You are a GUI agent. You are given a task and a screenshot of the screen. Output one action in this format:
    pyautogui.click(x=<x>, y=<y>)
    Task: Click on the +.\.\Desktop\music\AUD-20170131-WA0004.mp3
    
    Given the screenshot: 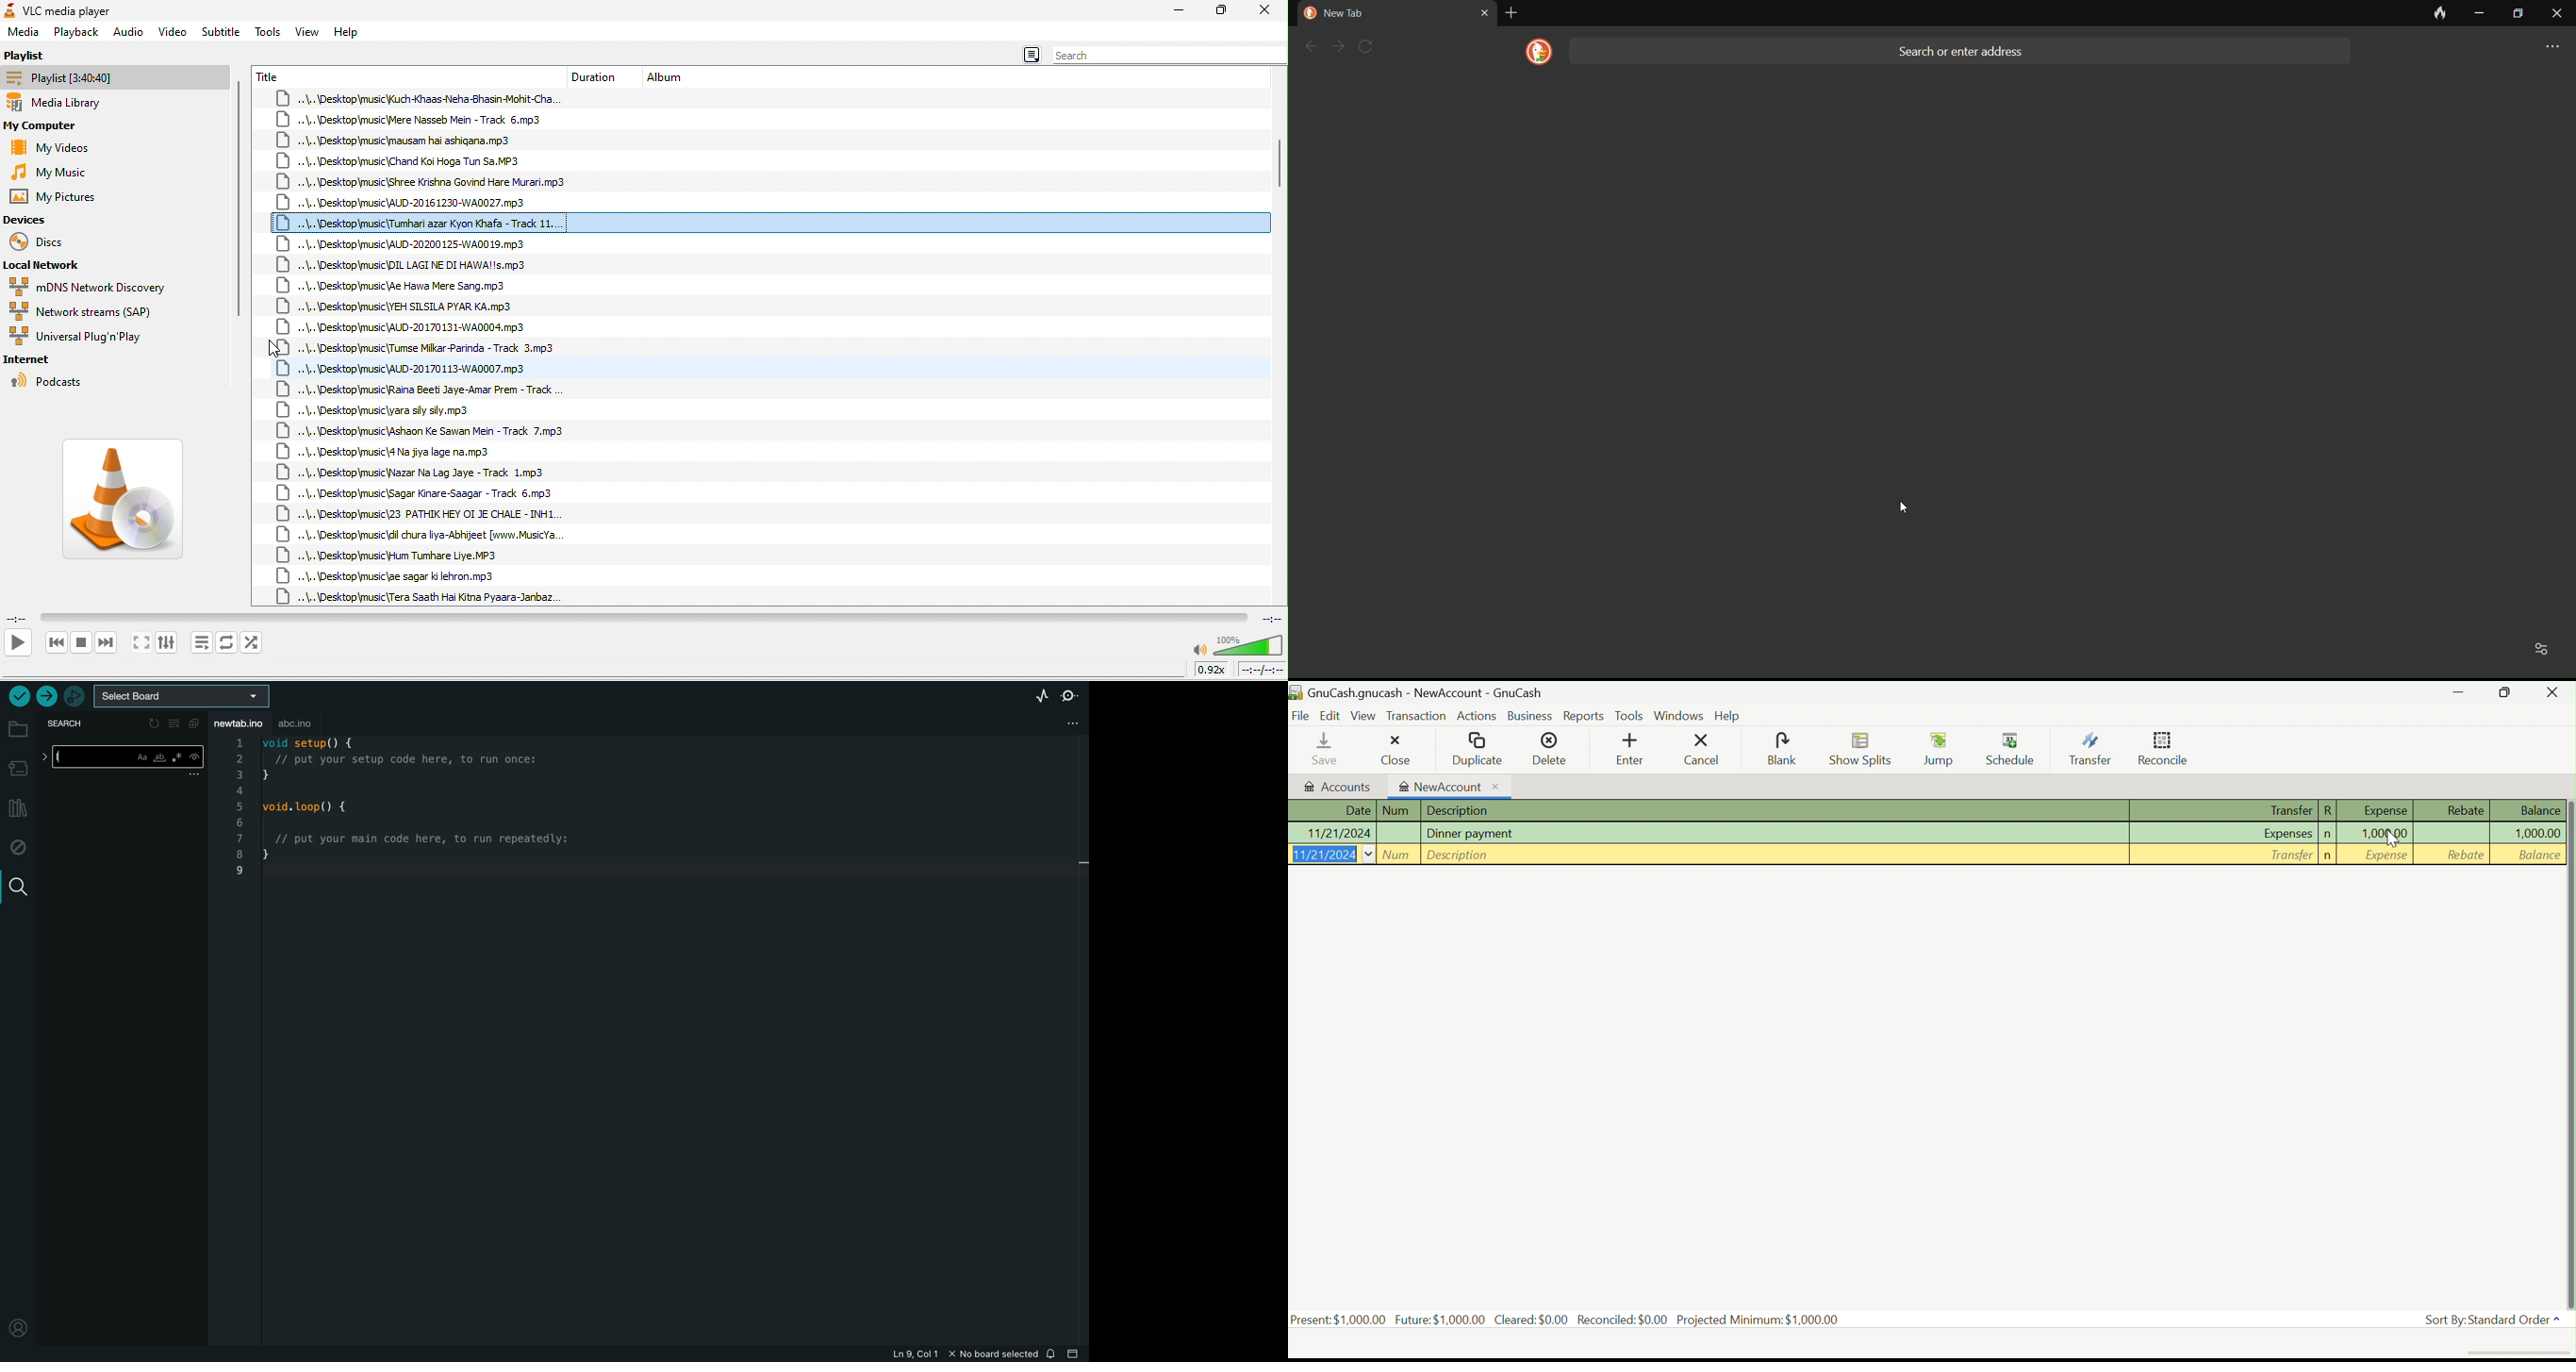 What is the action you would take?
    pyautogui.click(x=405, y=326)
    